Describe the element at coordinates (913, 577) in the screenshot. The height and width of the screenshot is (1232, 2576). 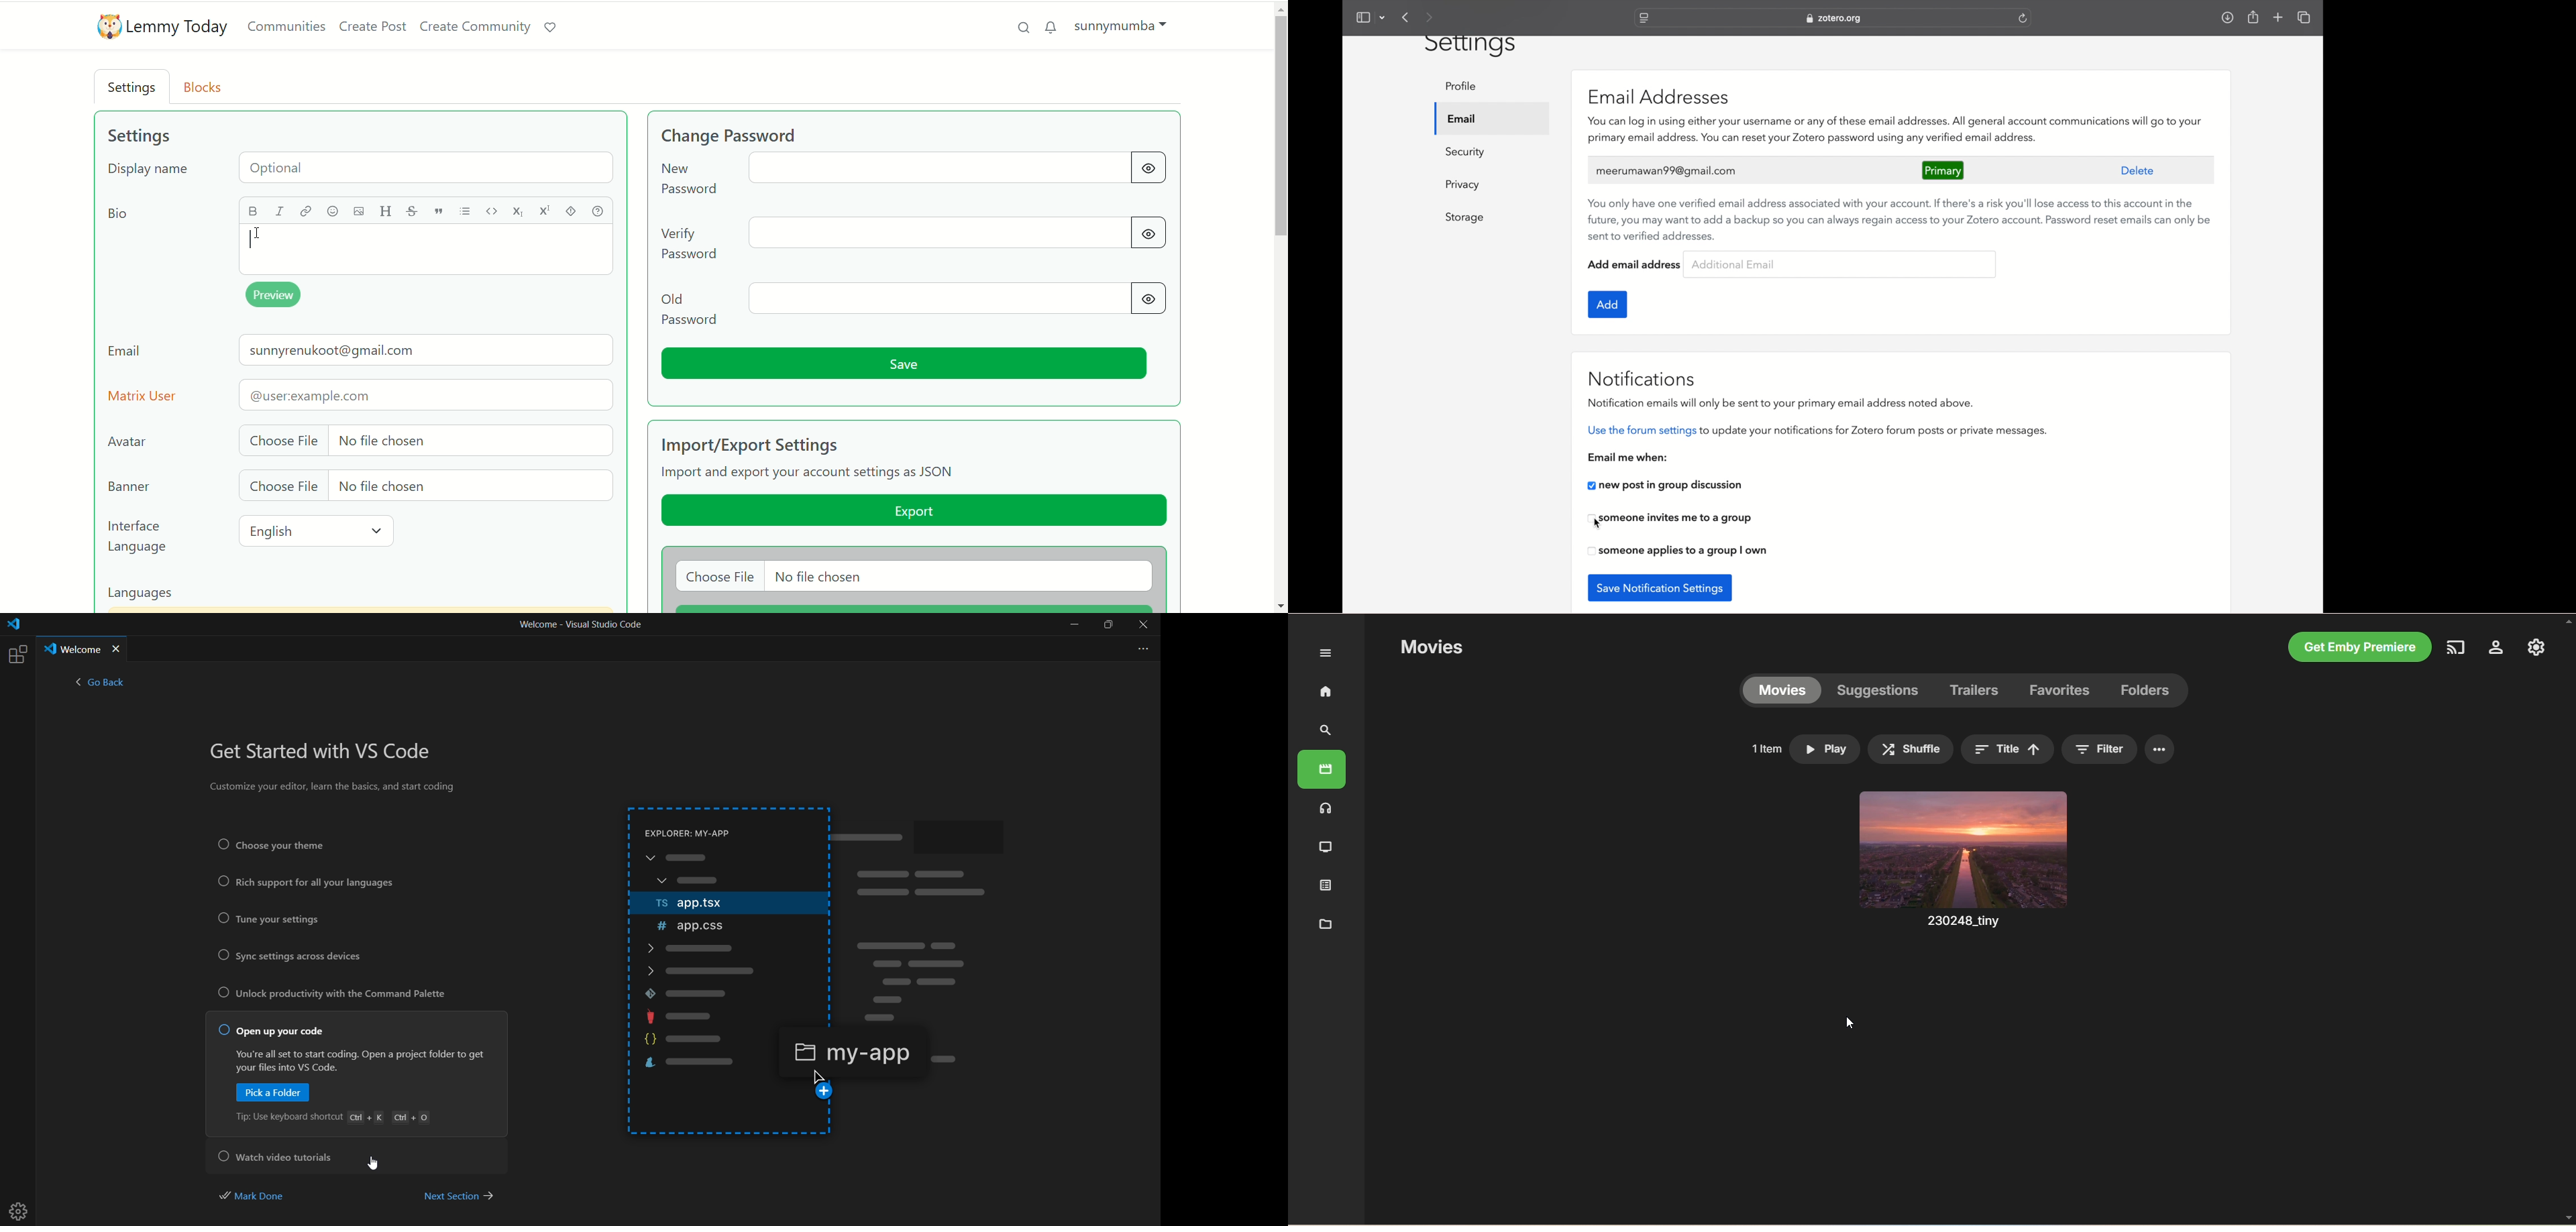
I see `choose file` at that location.